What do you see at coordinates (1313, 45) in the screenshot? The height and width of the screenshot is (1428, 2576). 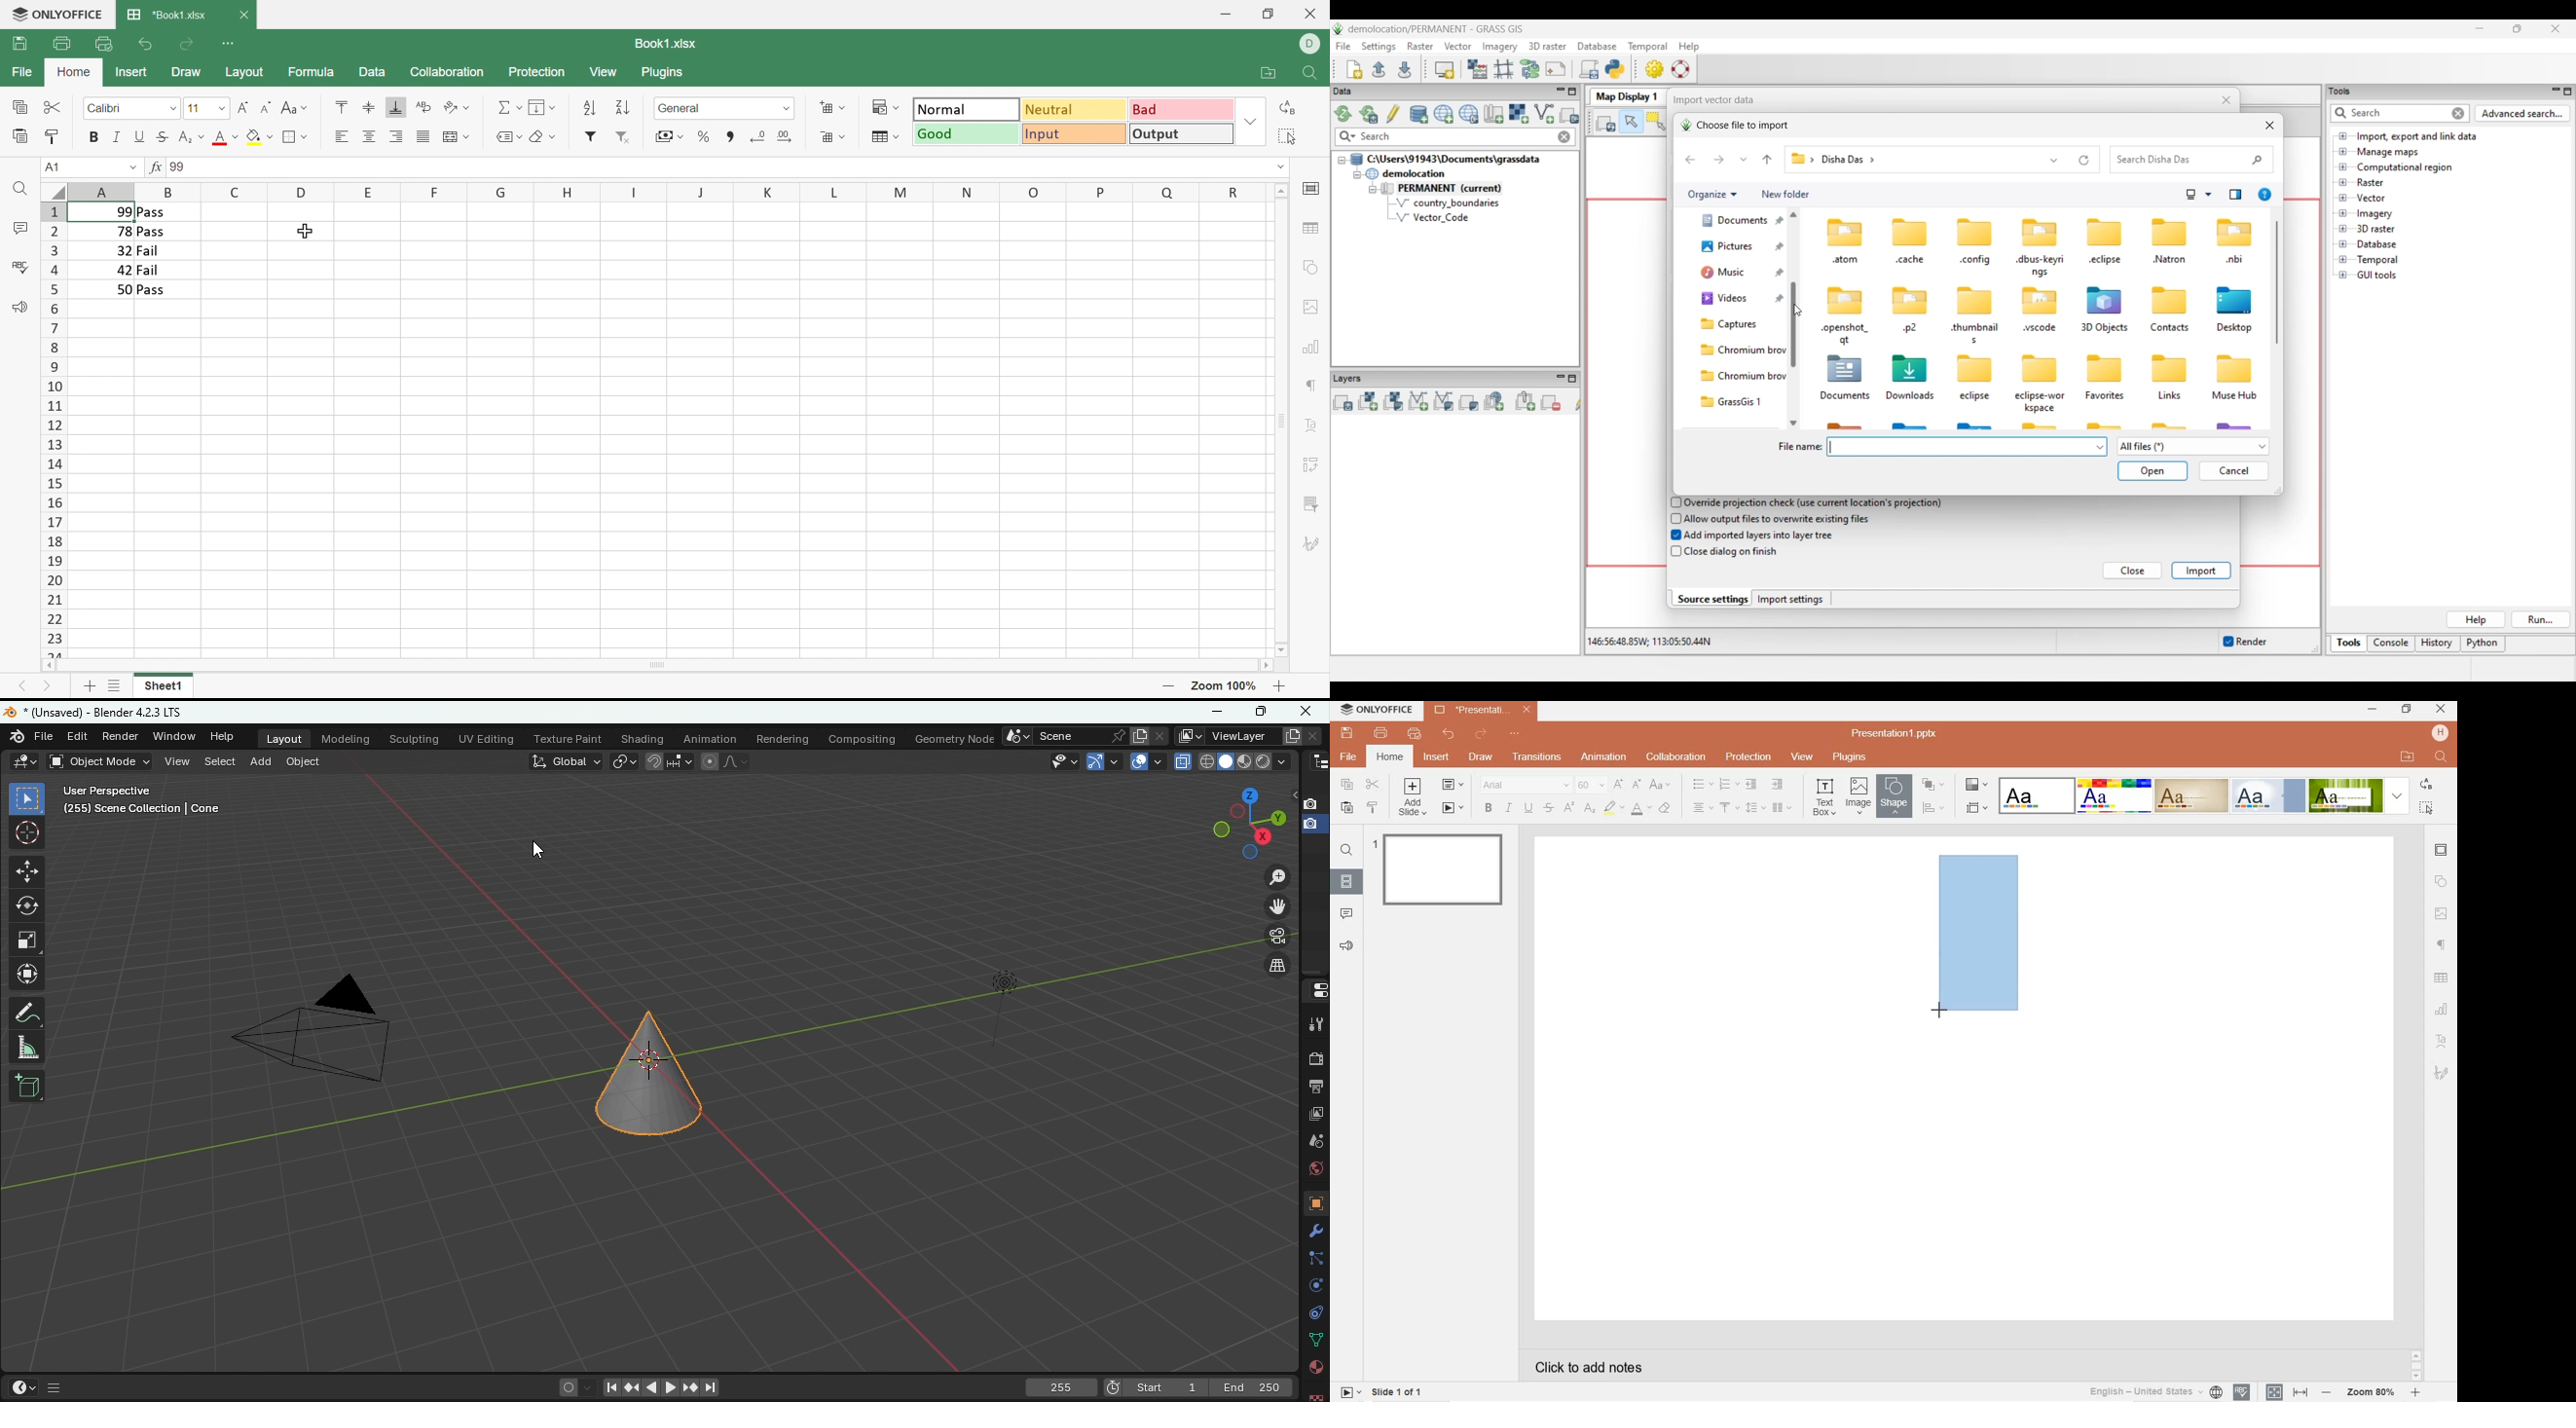 I see `DELL` at bounding box center [1313, 45].